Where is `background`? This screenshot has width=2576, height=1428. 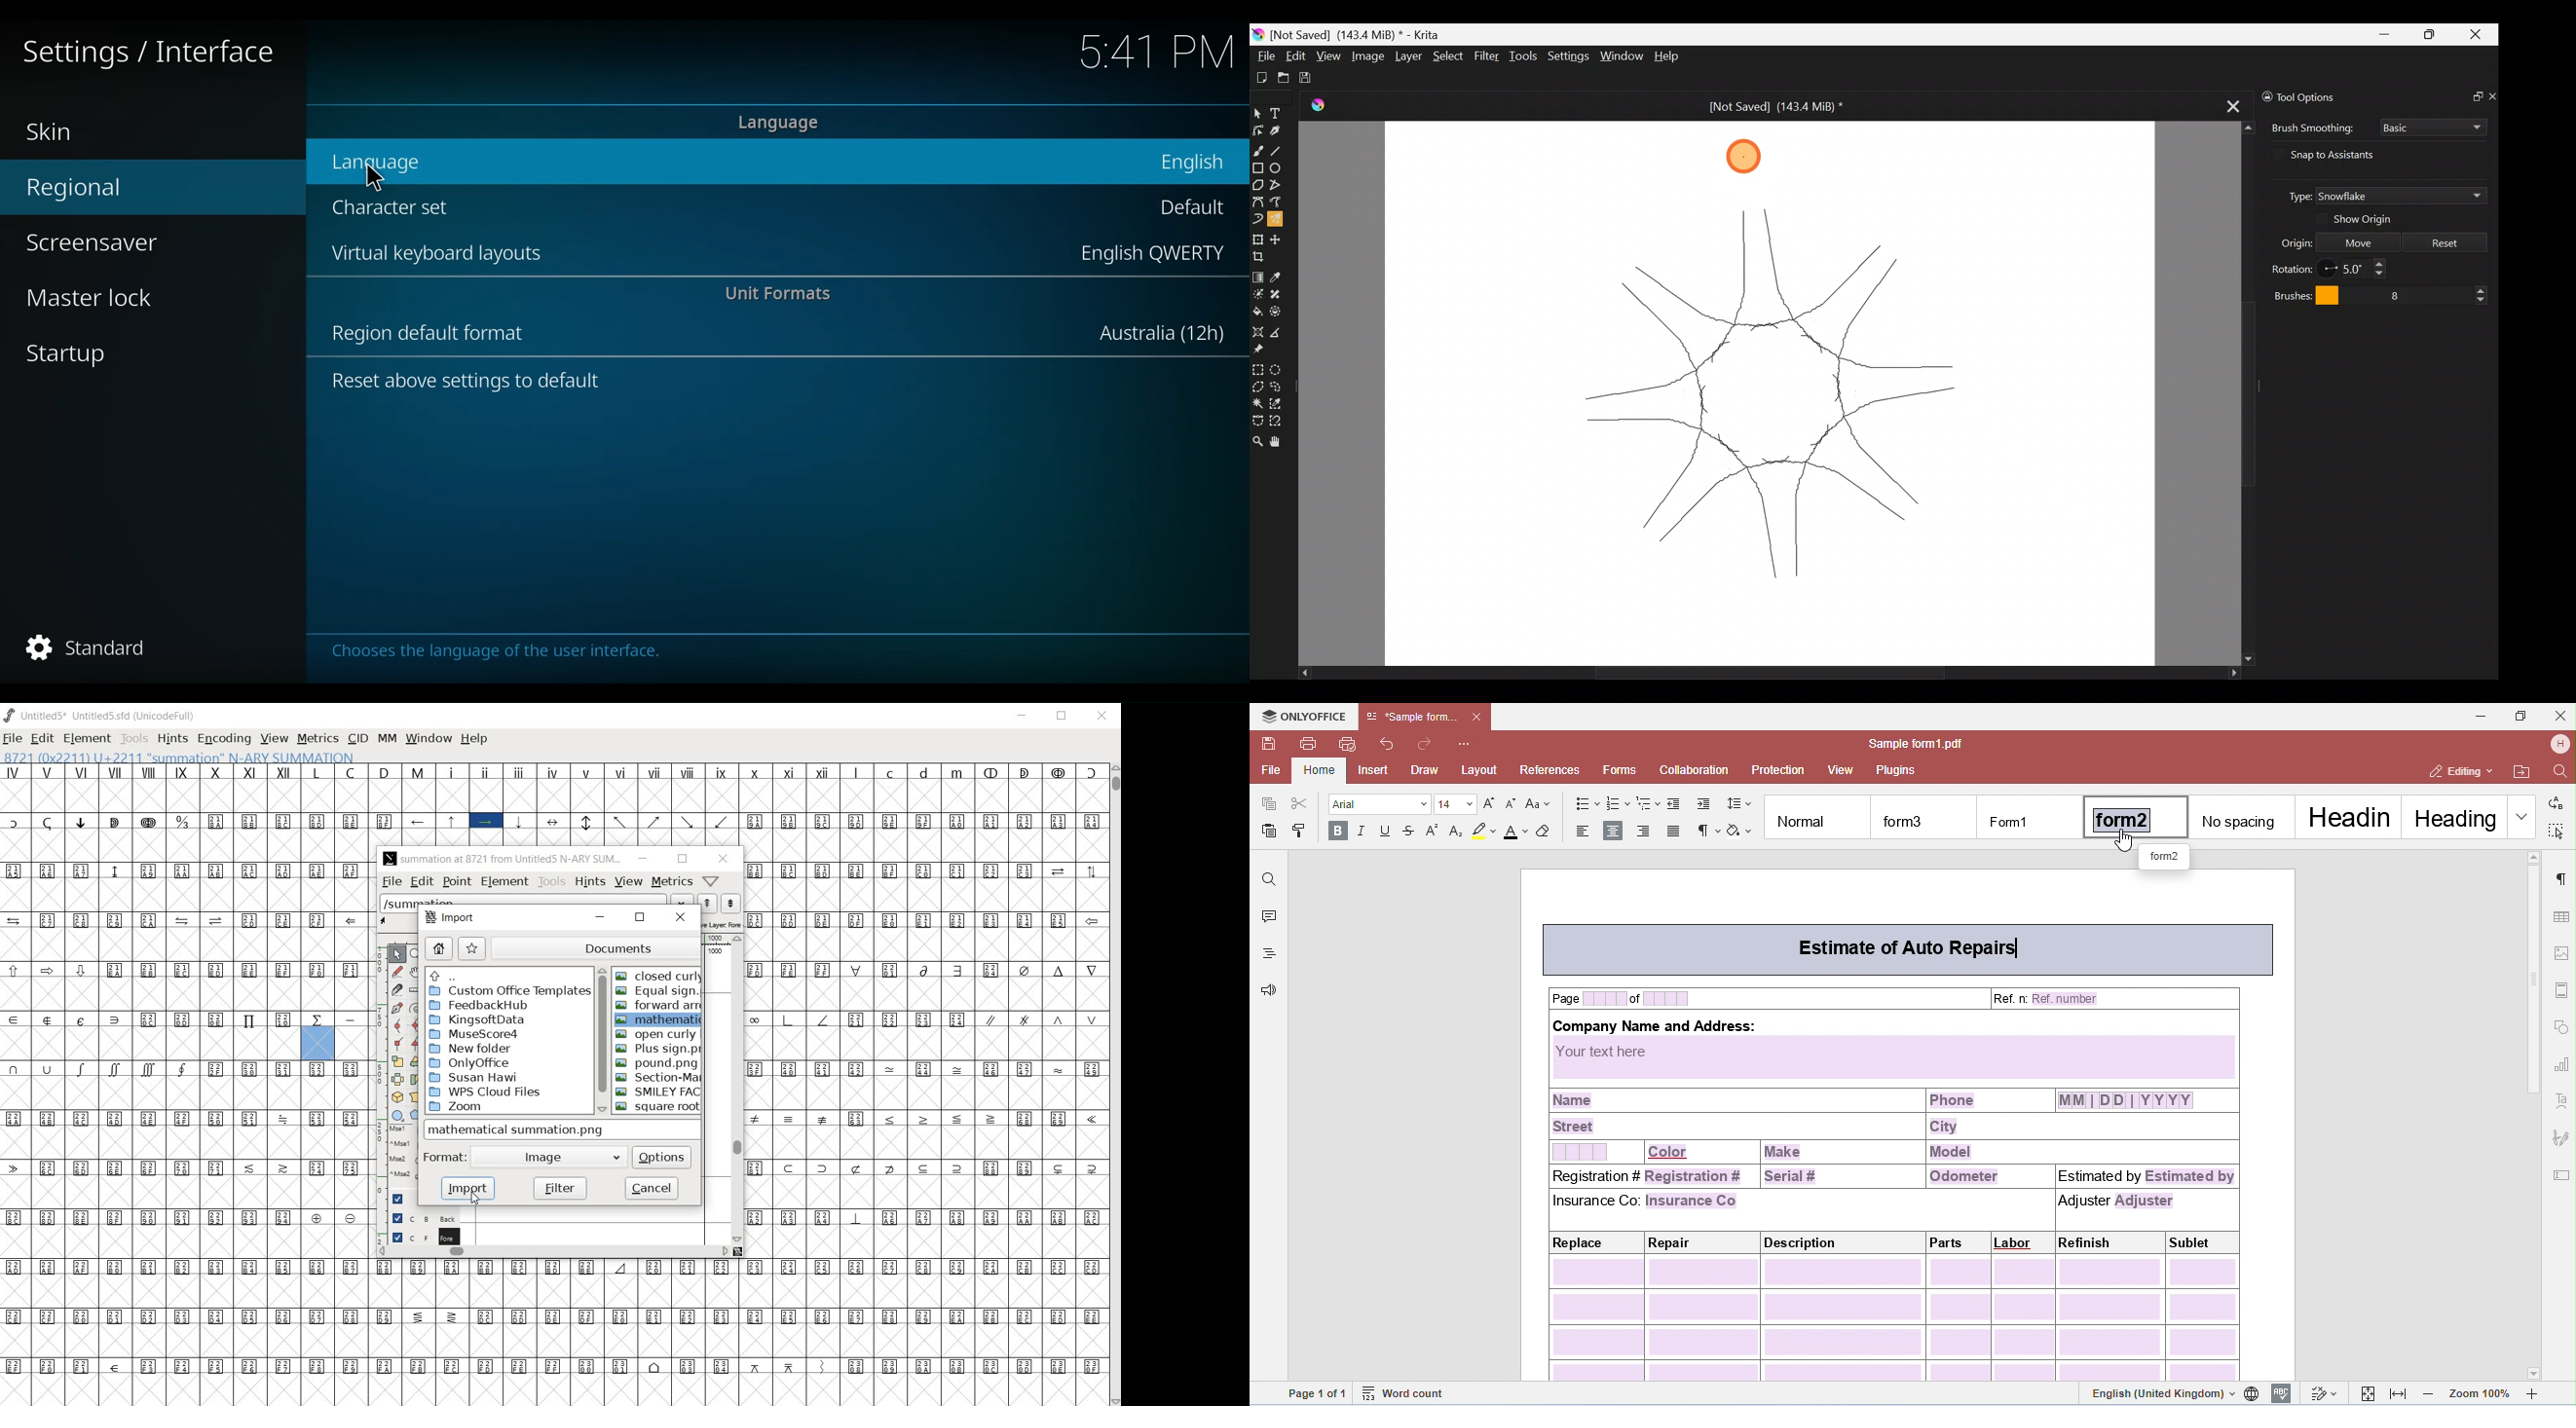
background is located at coordinates (419, 1215).